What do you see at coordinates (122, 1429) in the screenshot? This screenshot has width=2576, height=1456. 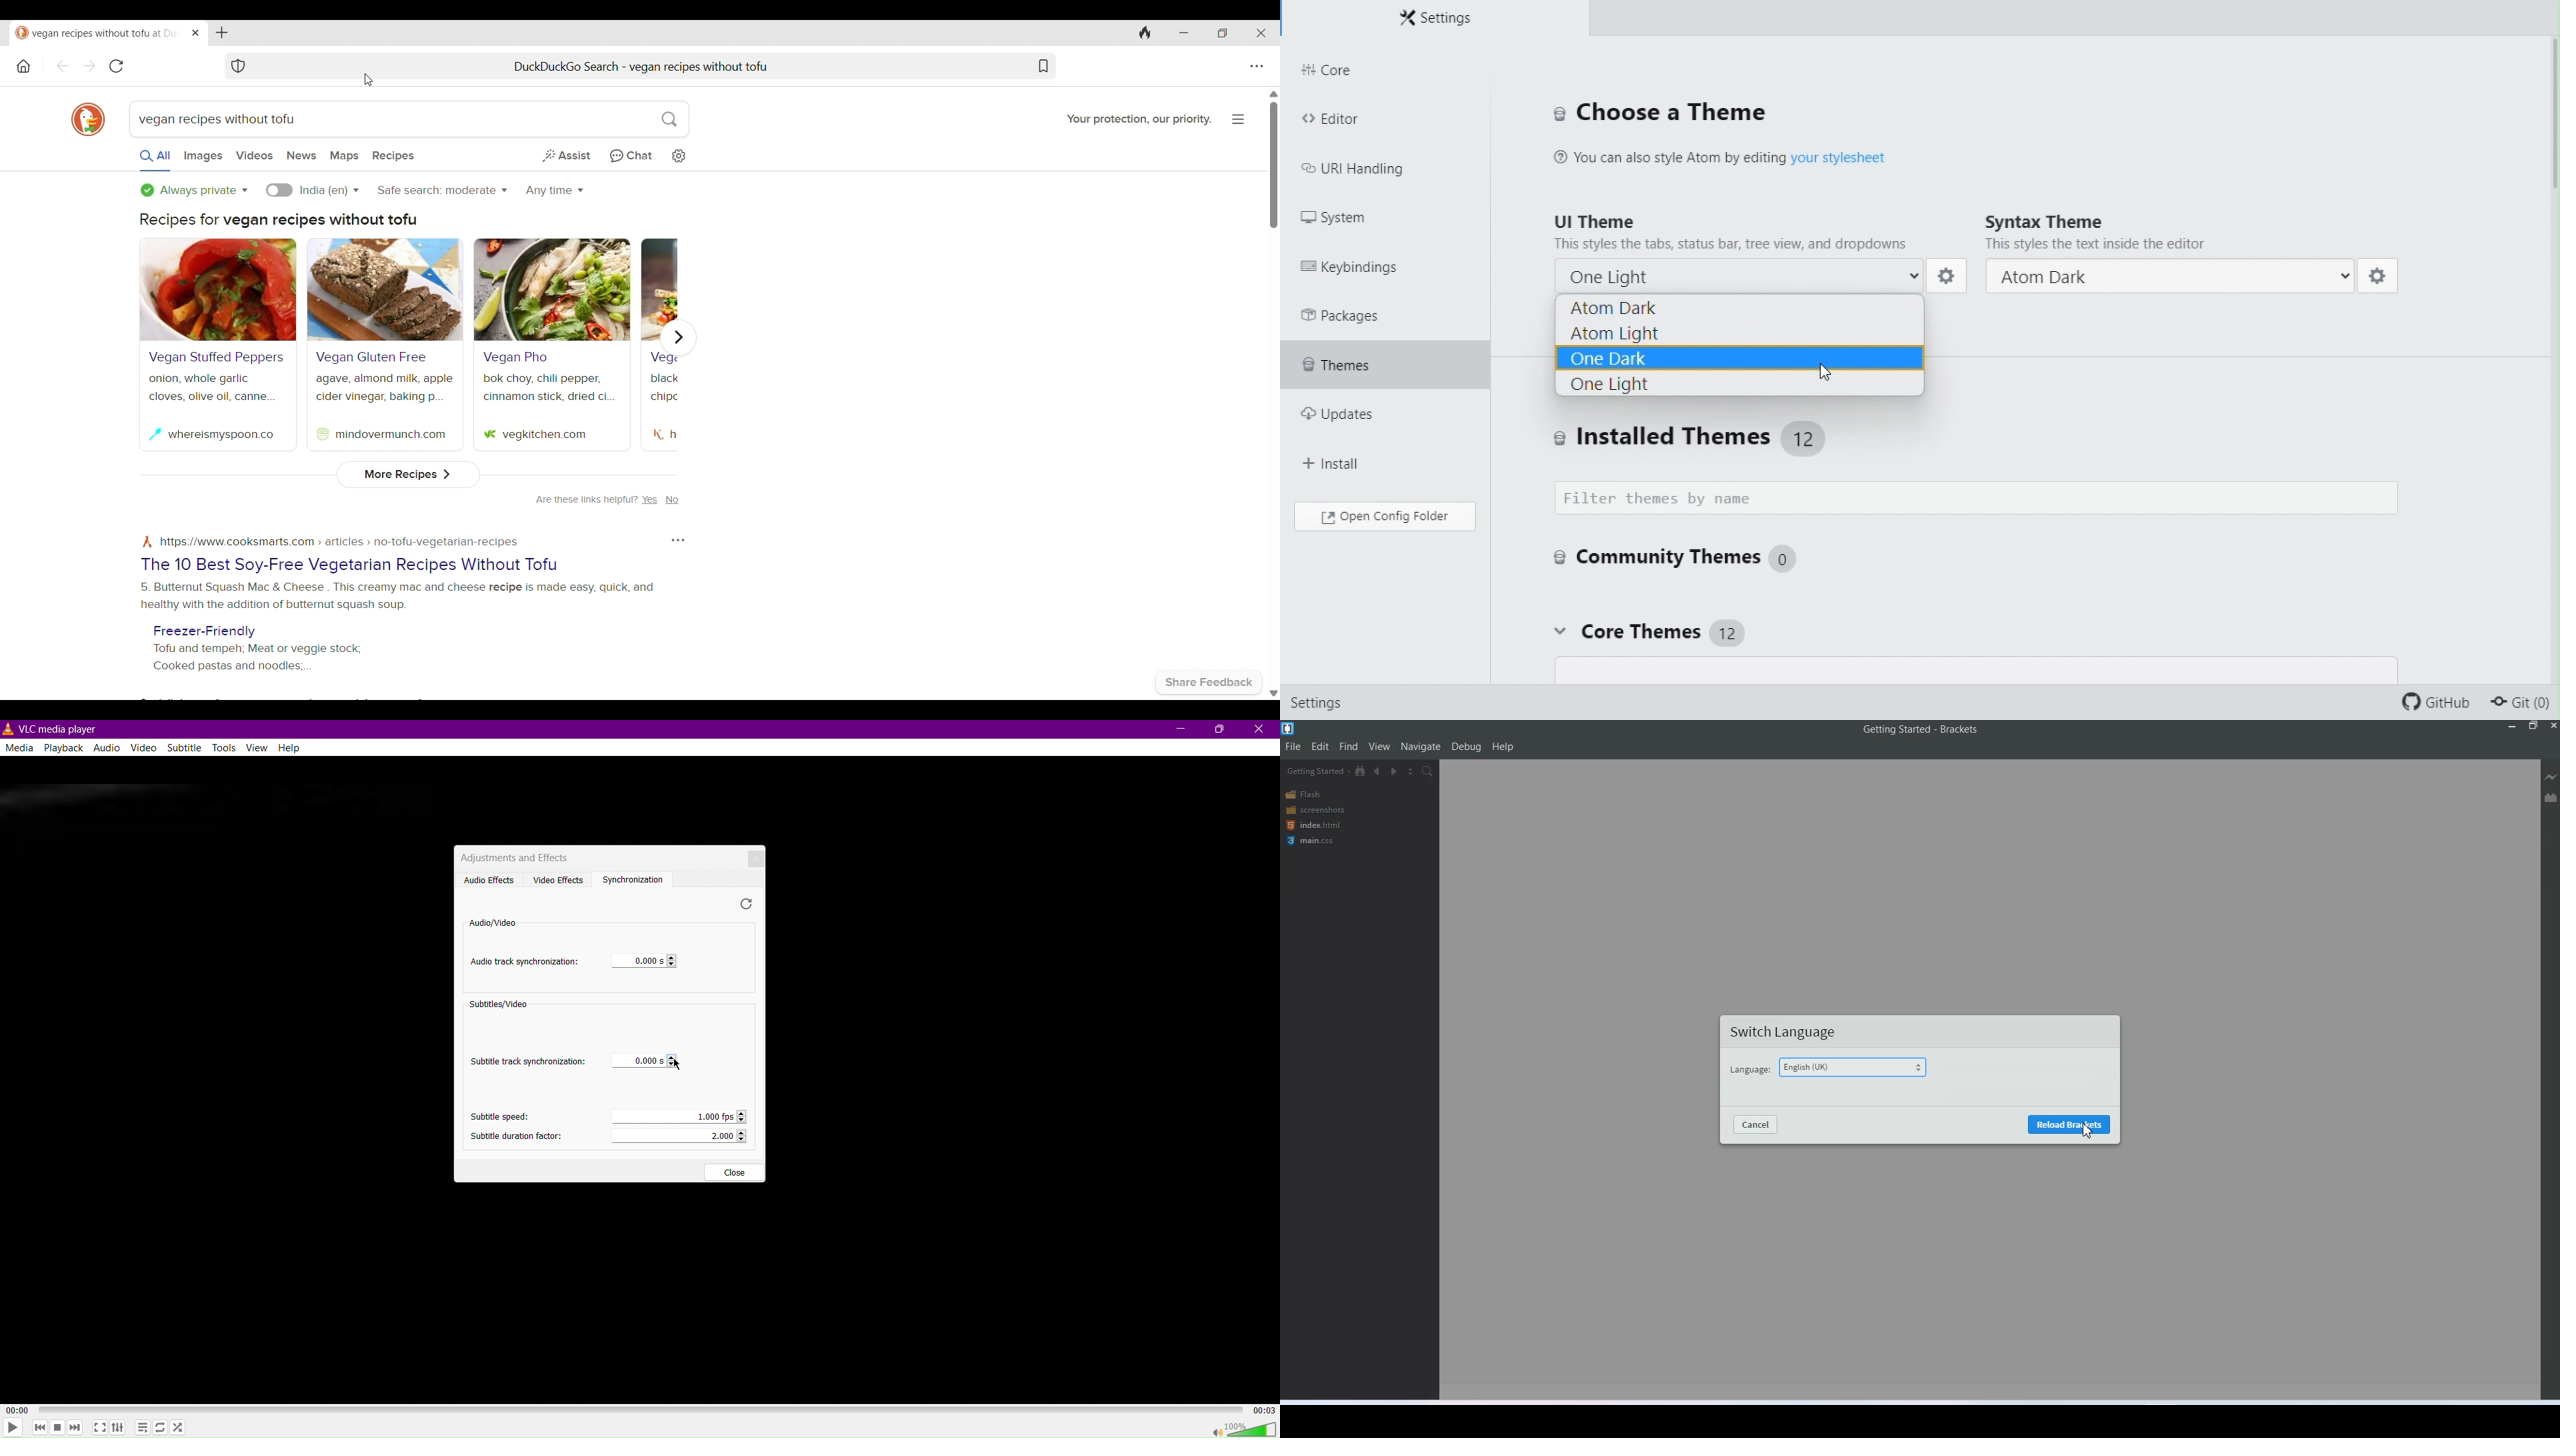 I see `Extended Settings` at bounding box center [122, 1429].